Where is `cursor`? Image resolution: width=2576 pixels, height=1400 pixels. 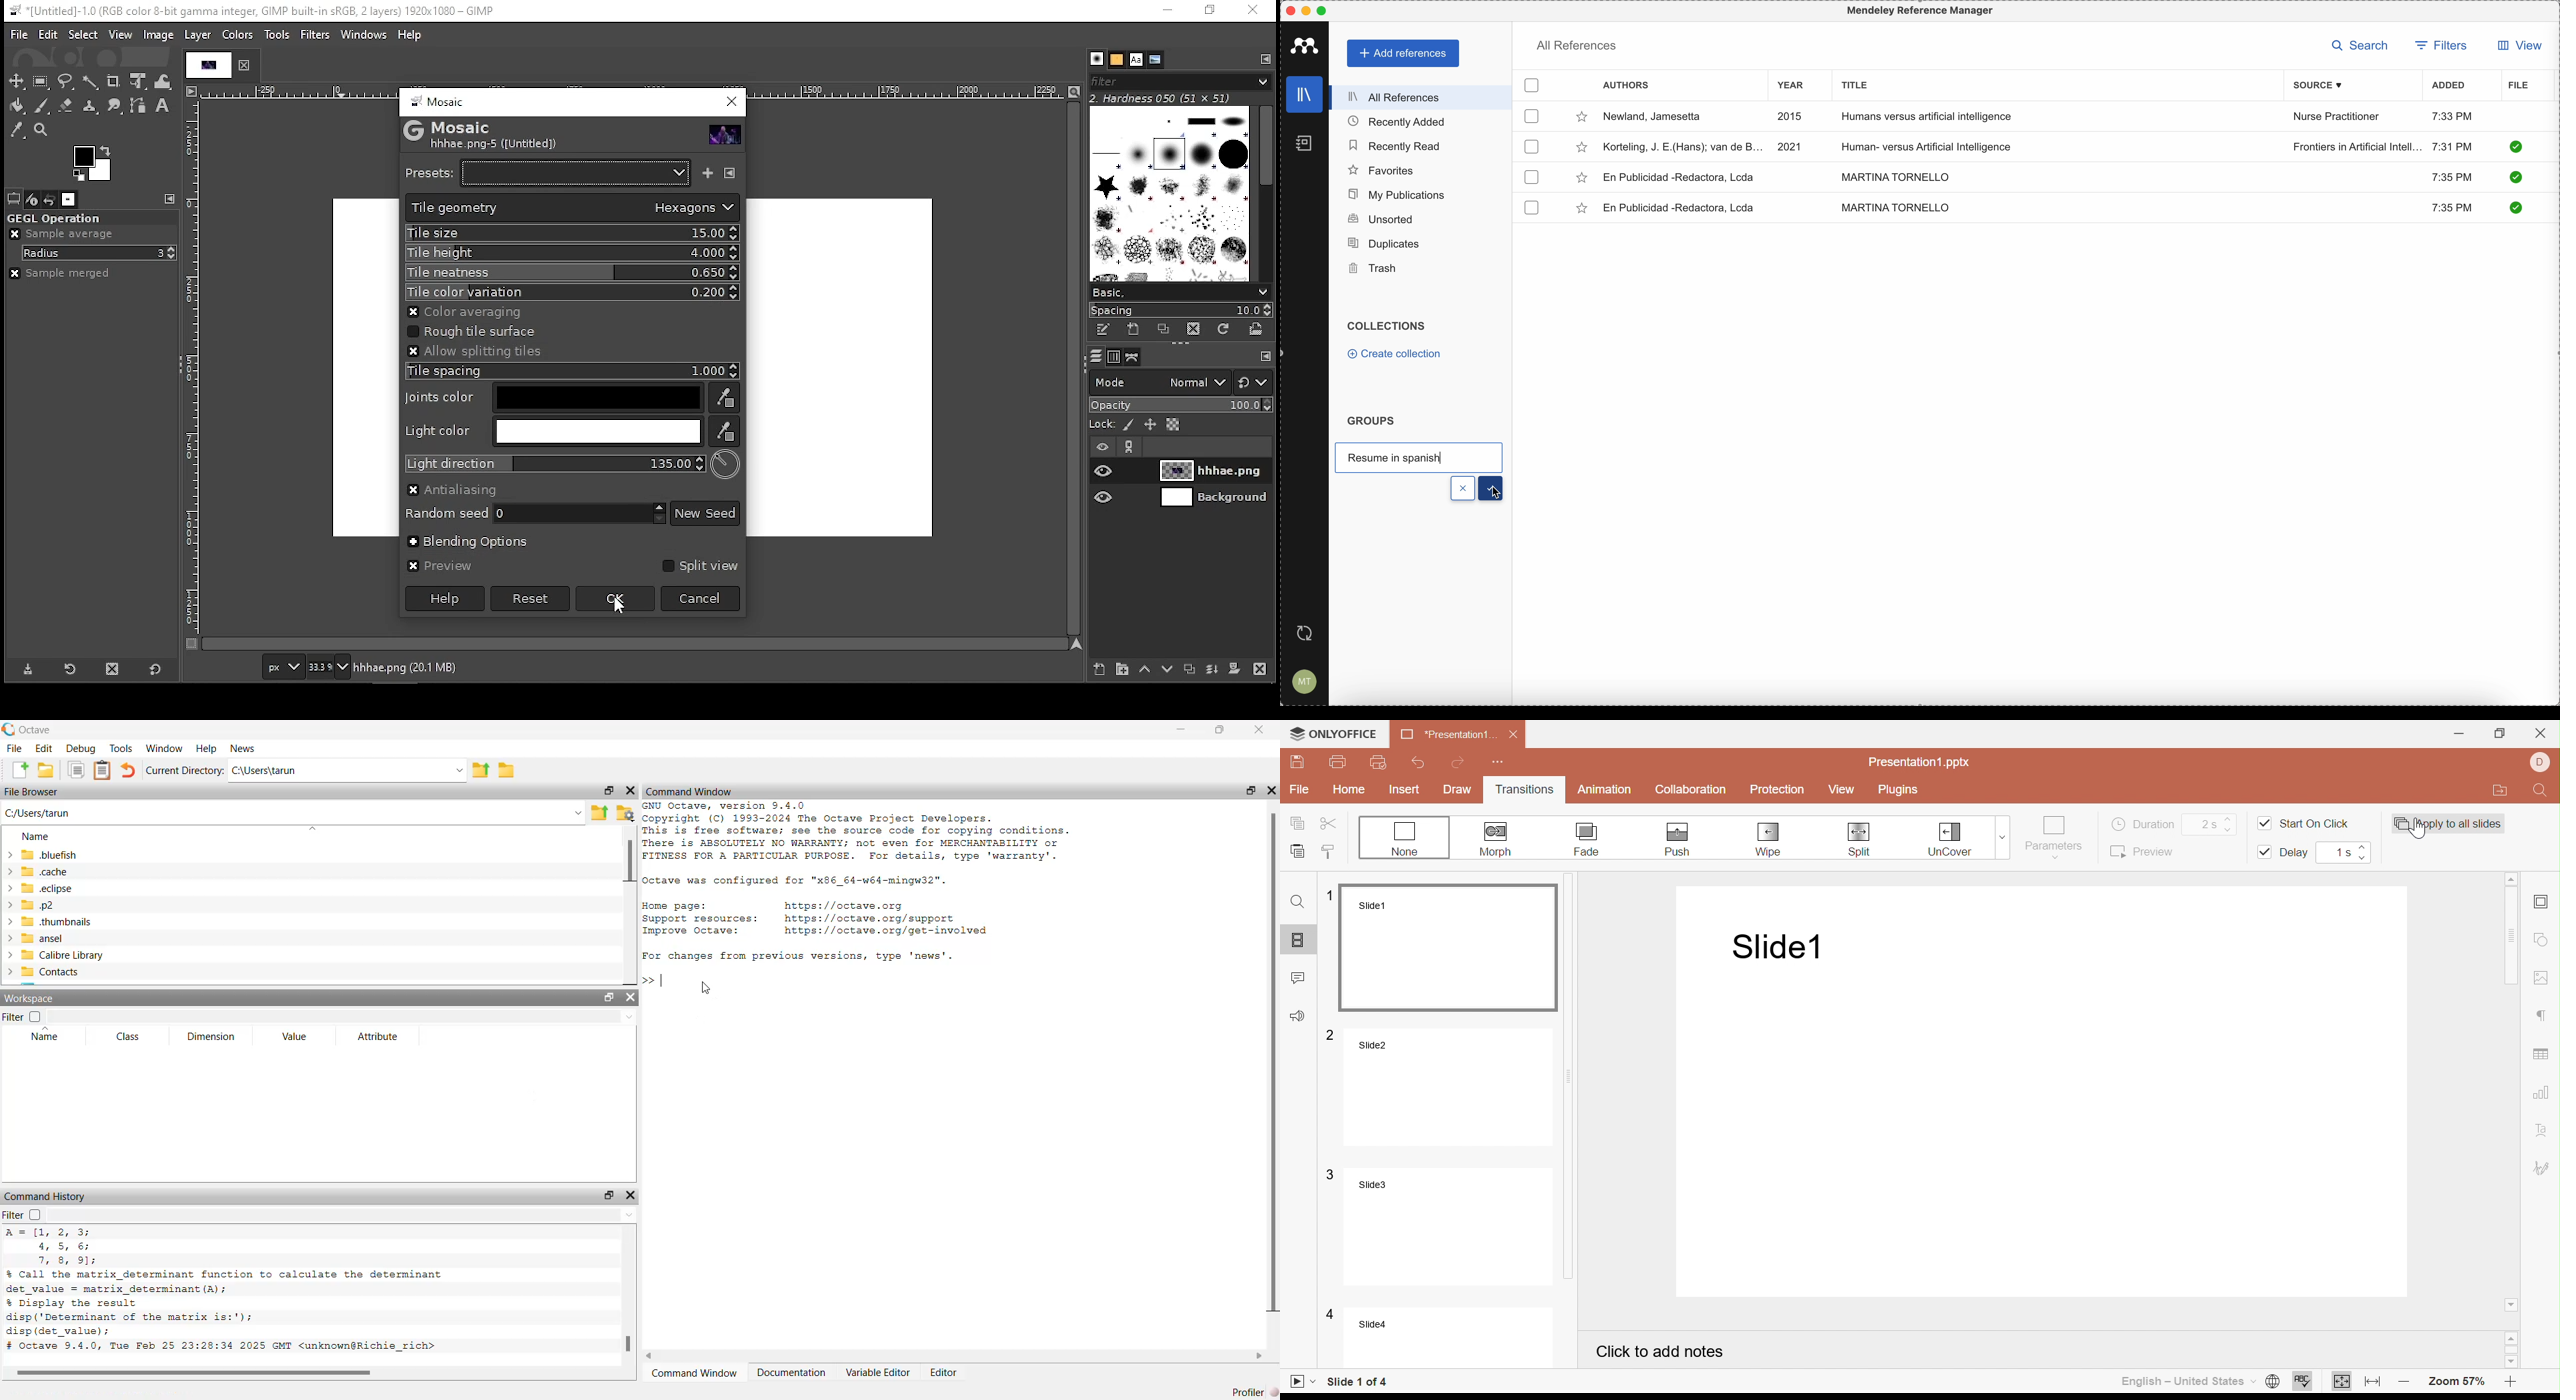 cursor is located at coordinates (705, 987).